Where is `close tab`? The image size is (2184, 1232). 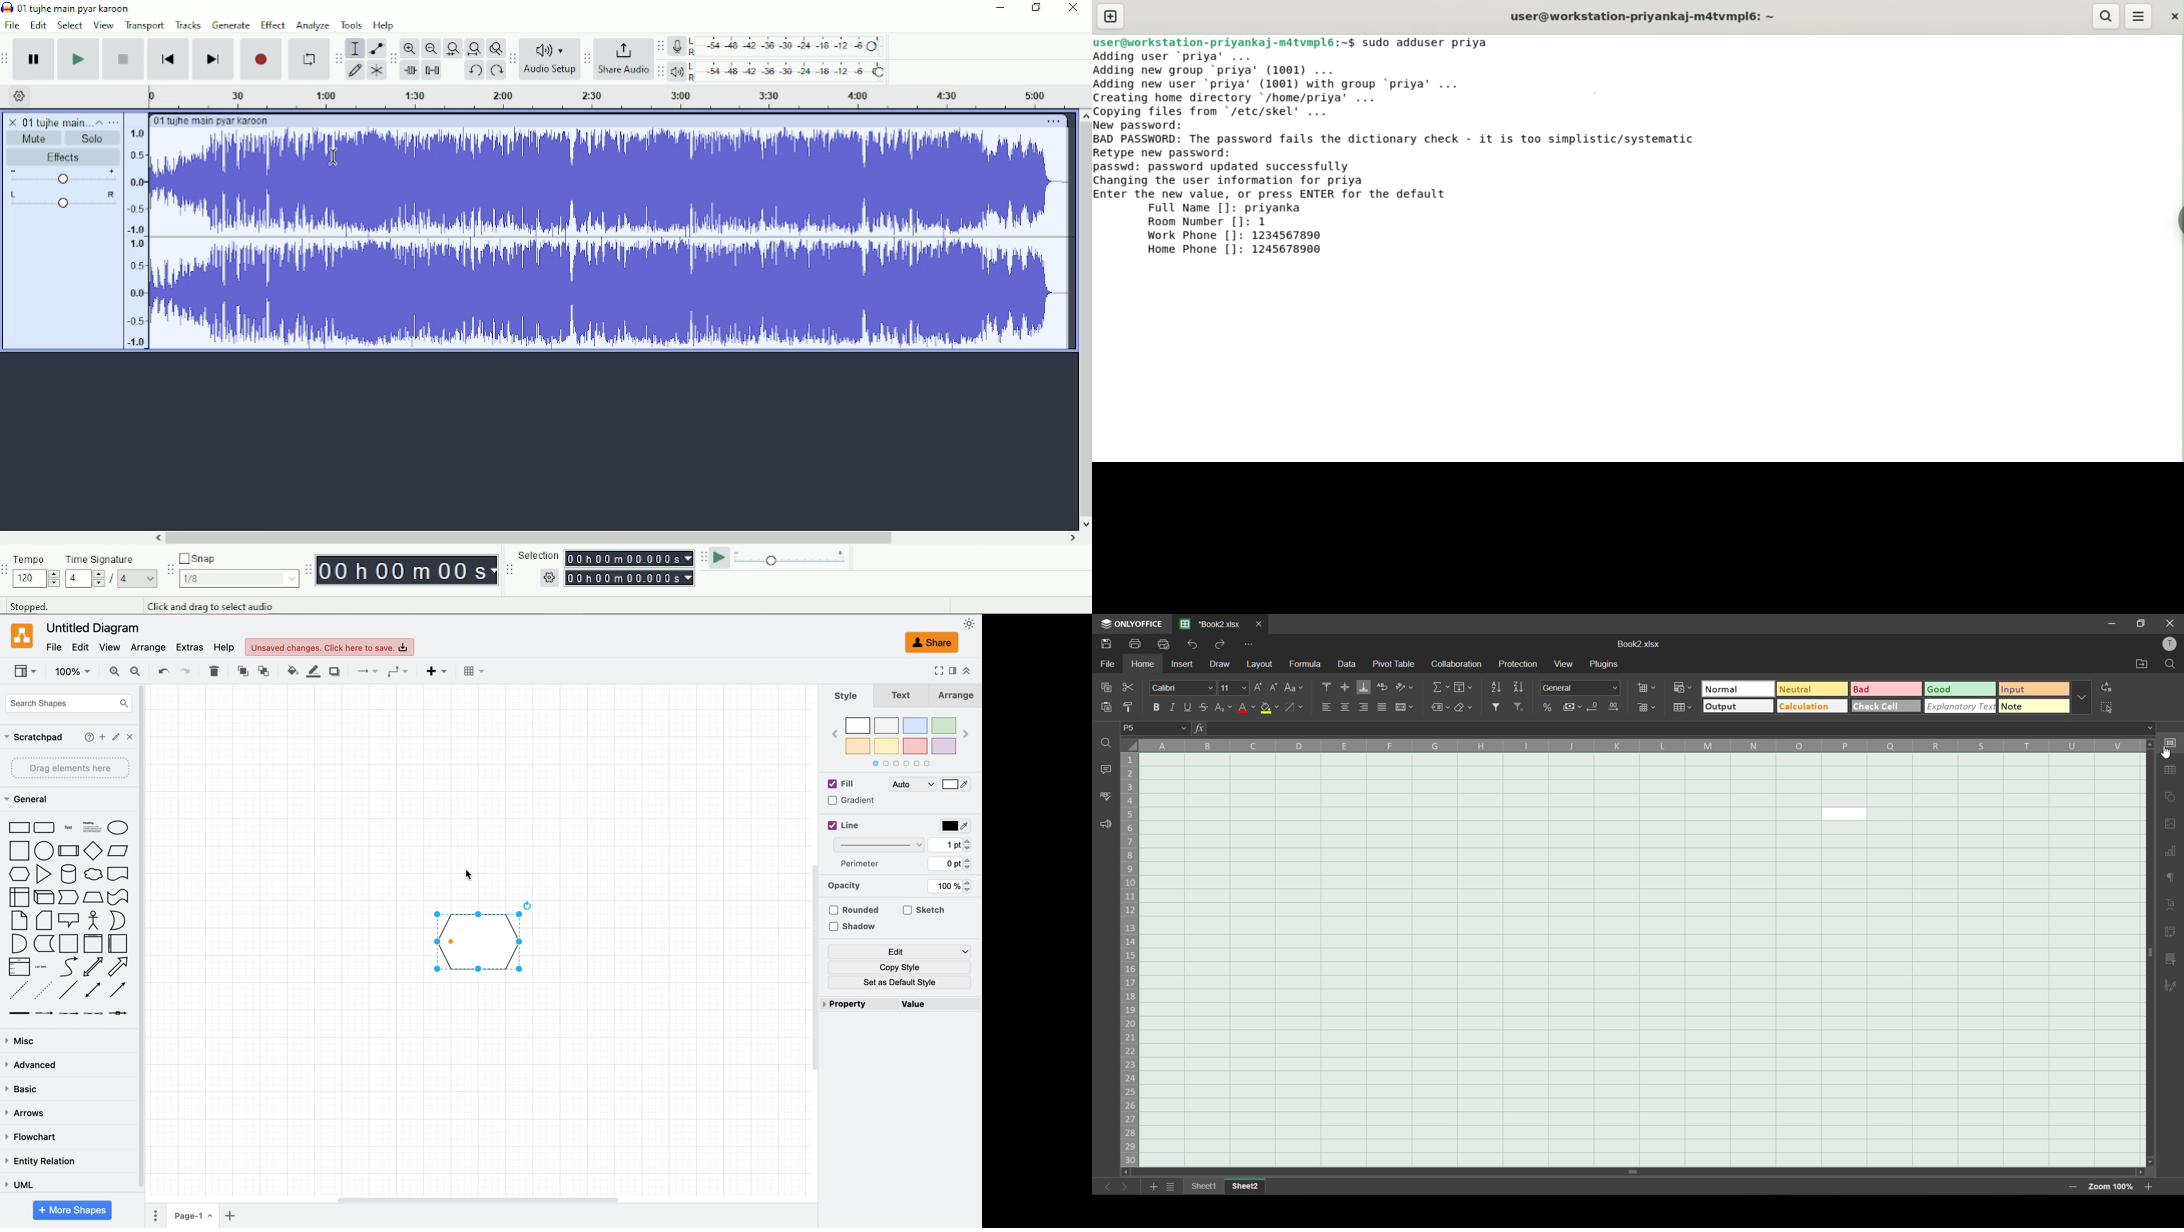 close tab is located at coordinates (1258, 623).